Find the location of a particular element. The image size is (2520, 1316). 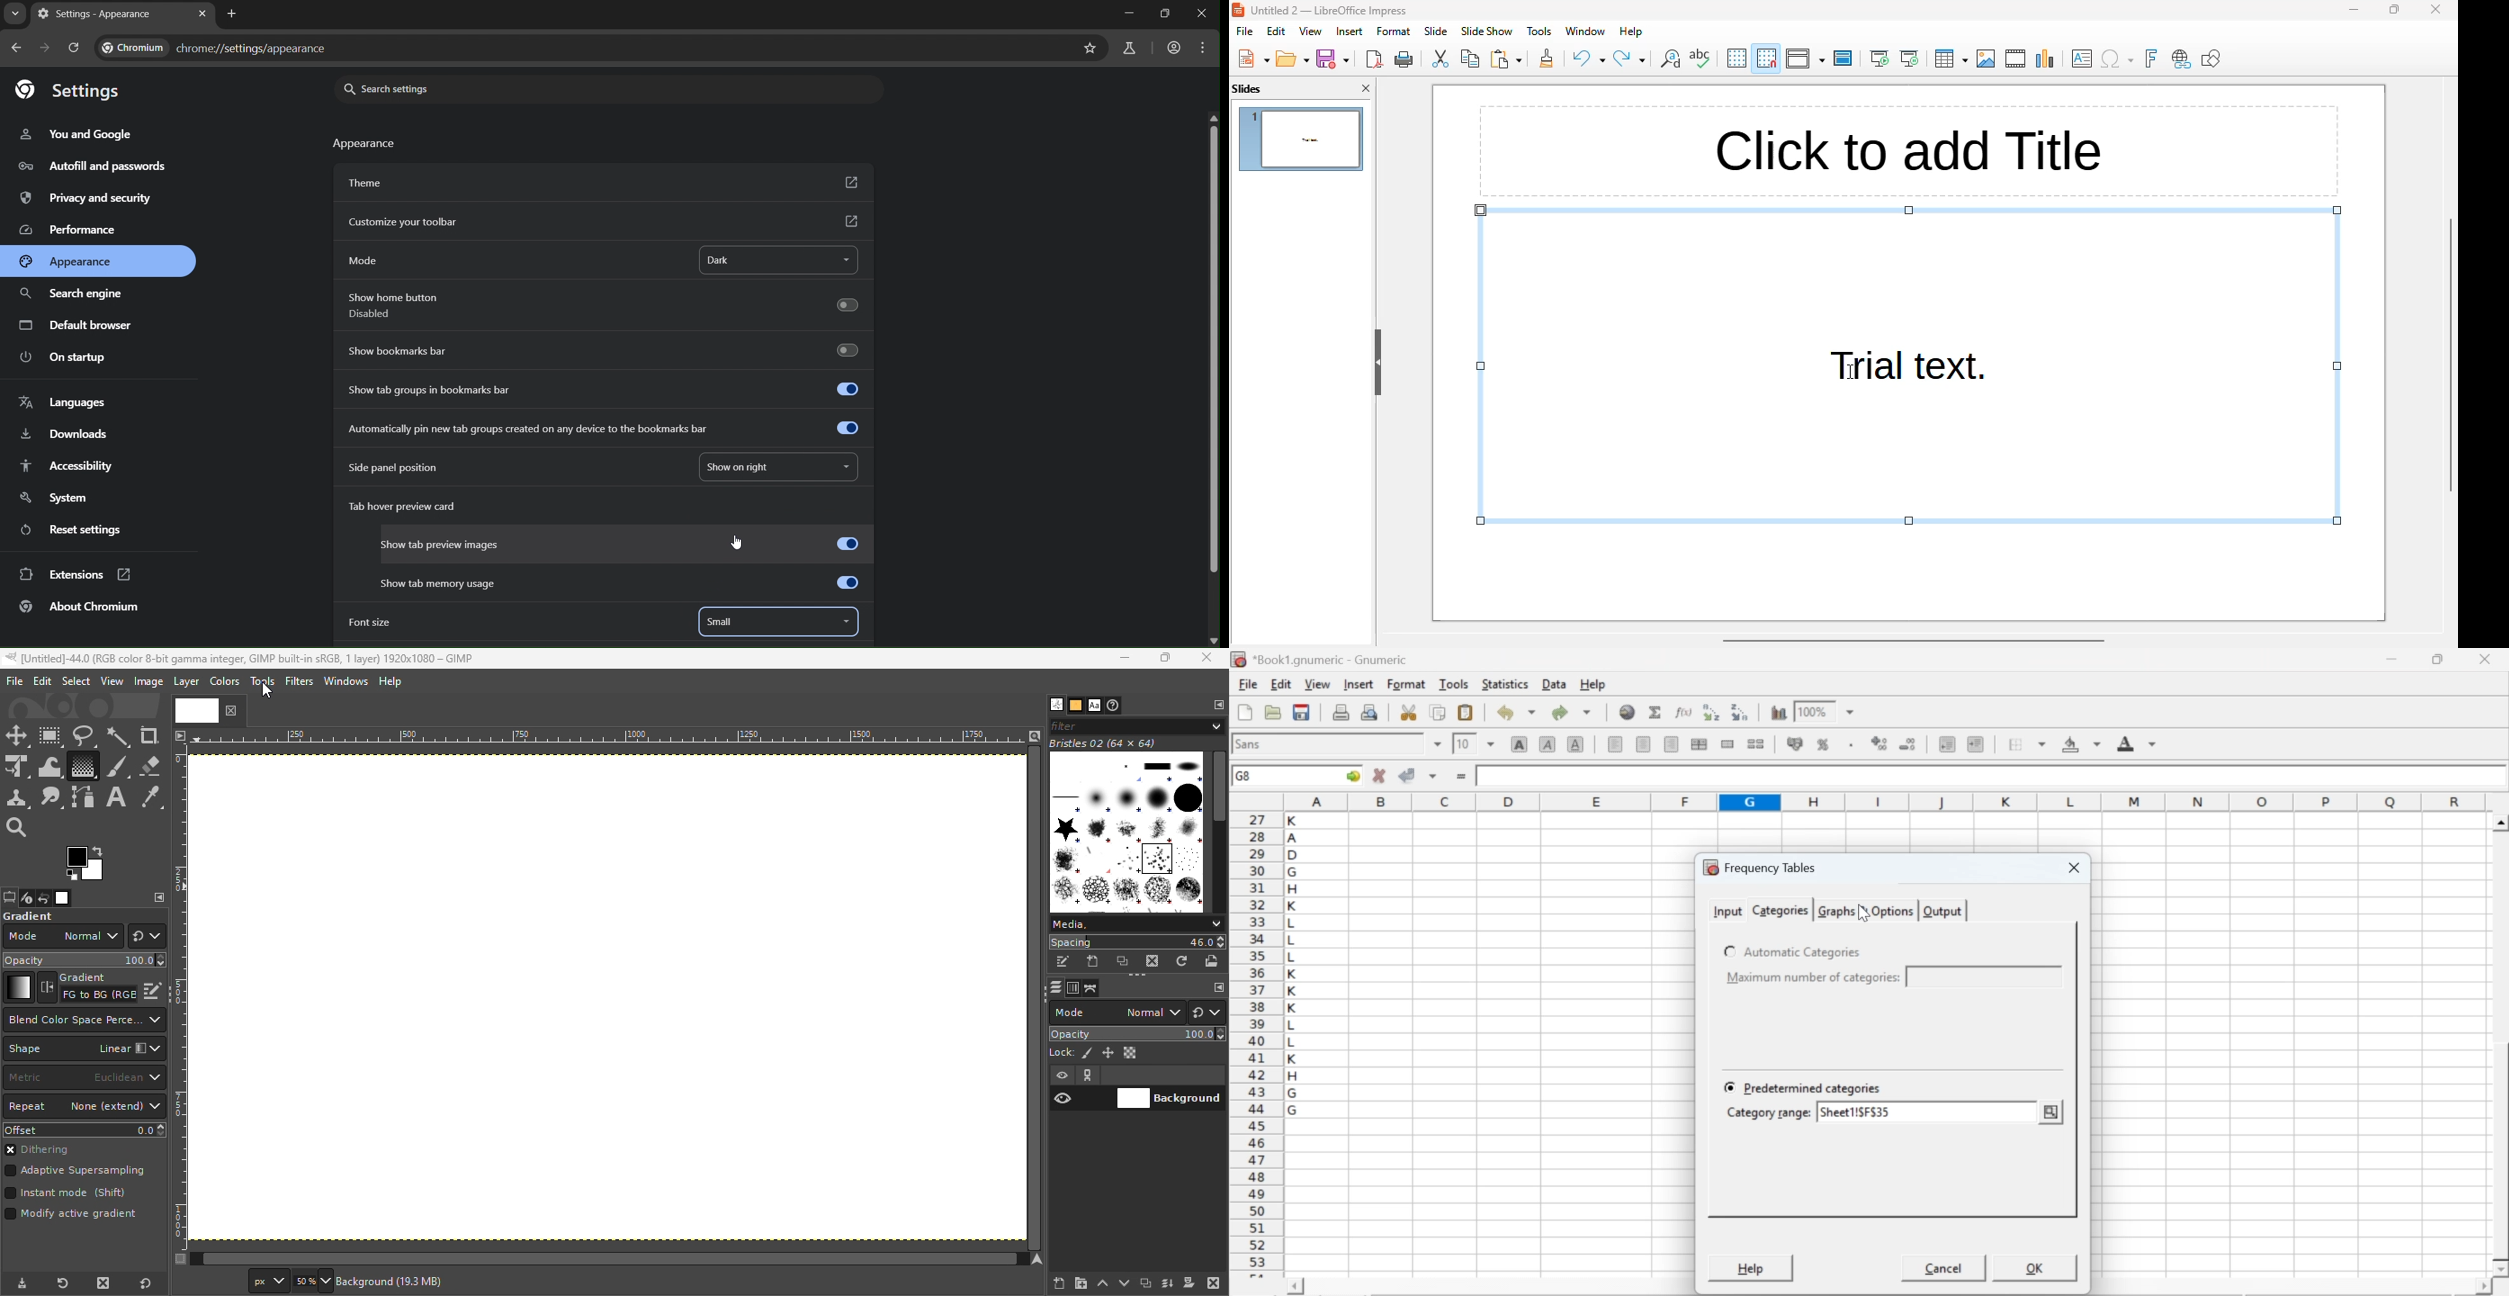

output is located at coordinates (1943, 911).